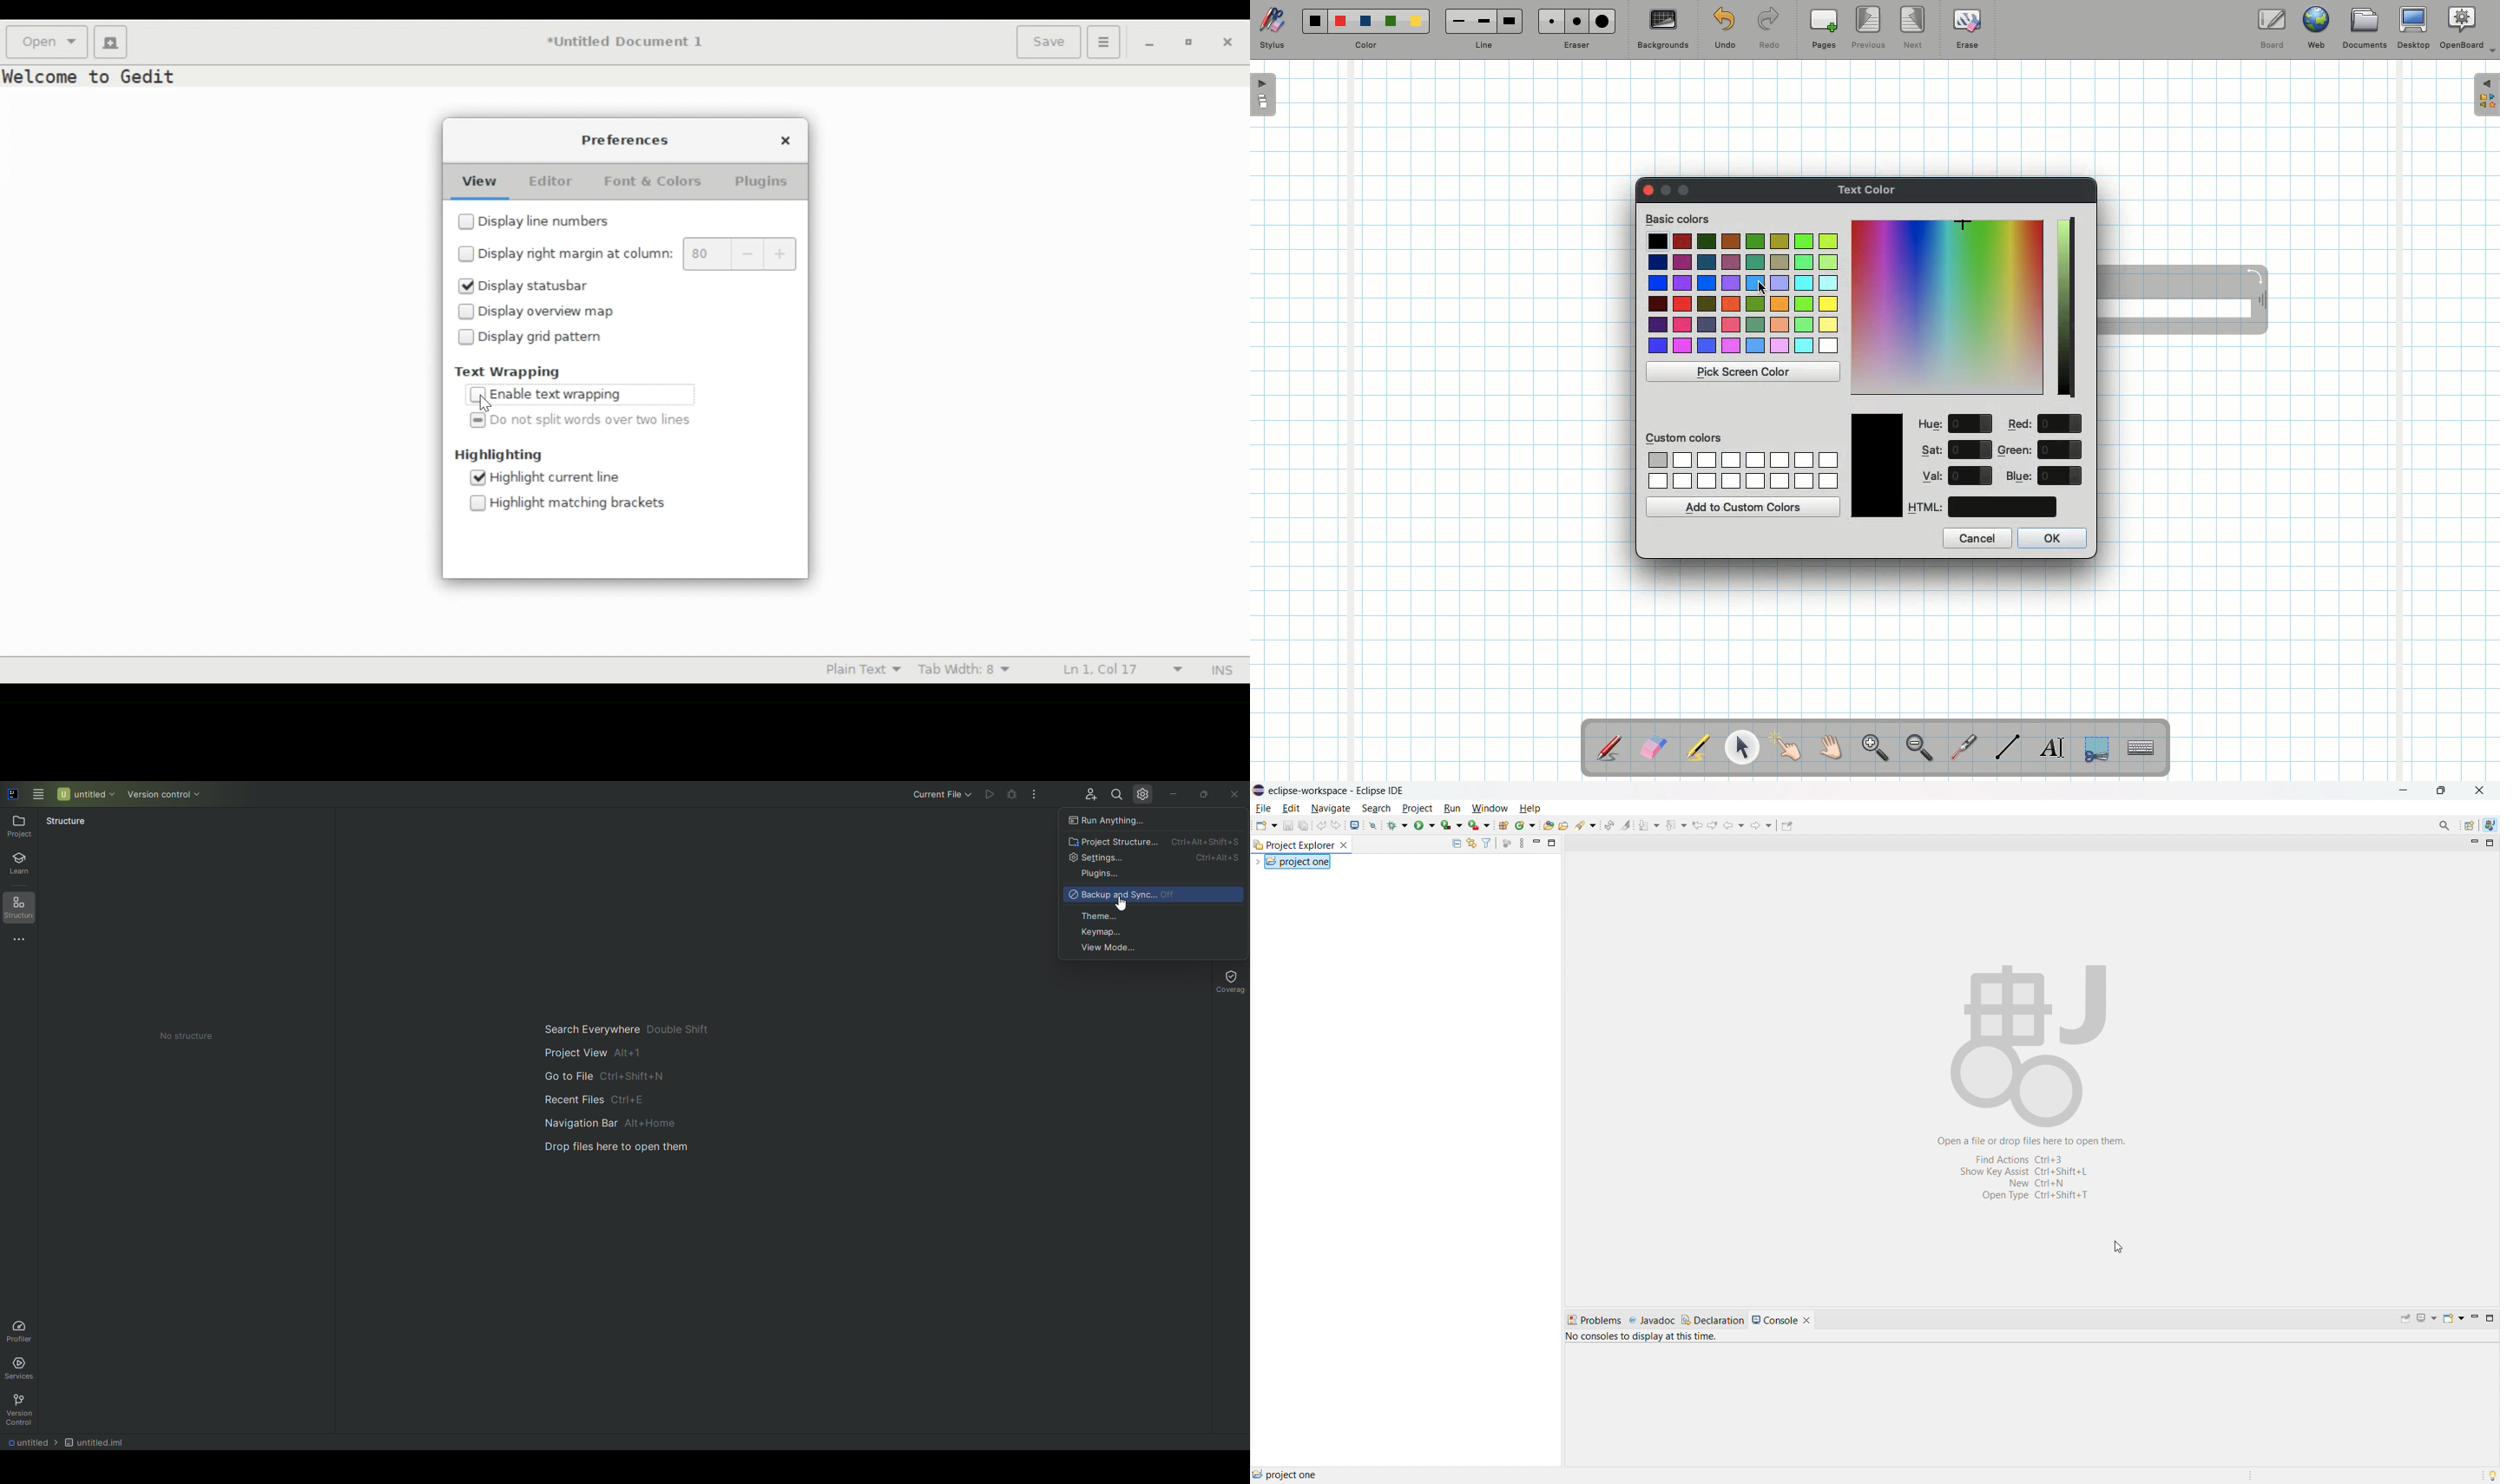  Describe the element at coordinates (1234, 795) in the screenshot. I see `Close` at that location.